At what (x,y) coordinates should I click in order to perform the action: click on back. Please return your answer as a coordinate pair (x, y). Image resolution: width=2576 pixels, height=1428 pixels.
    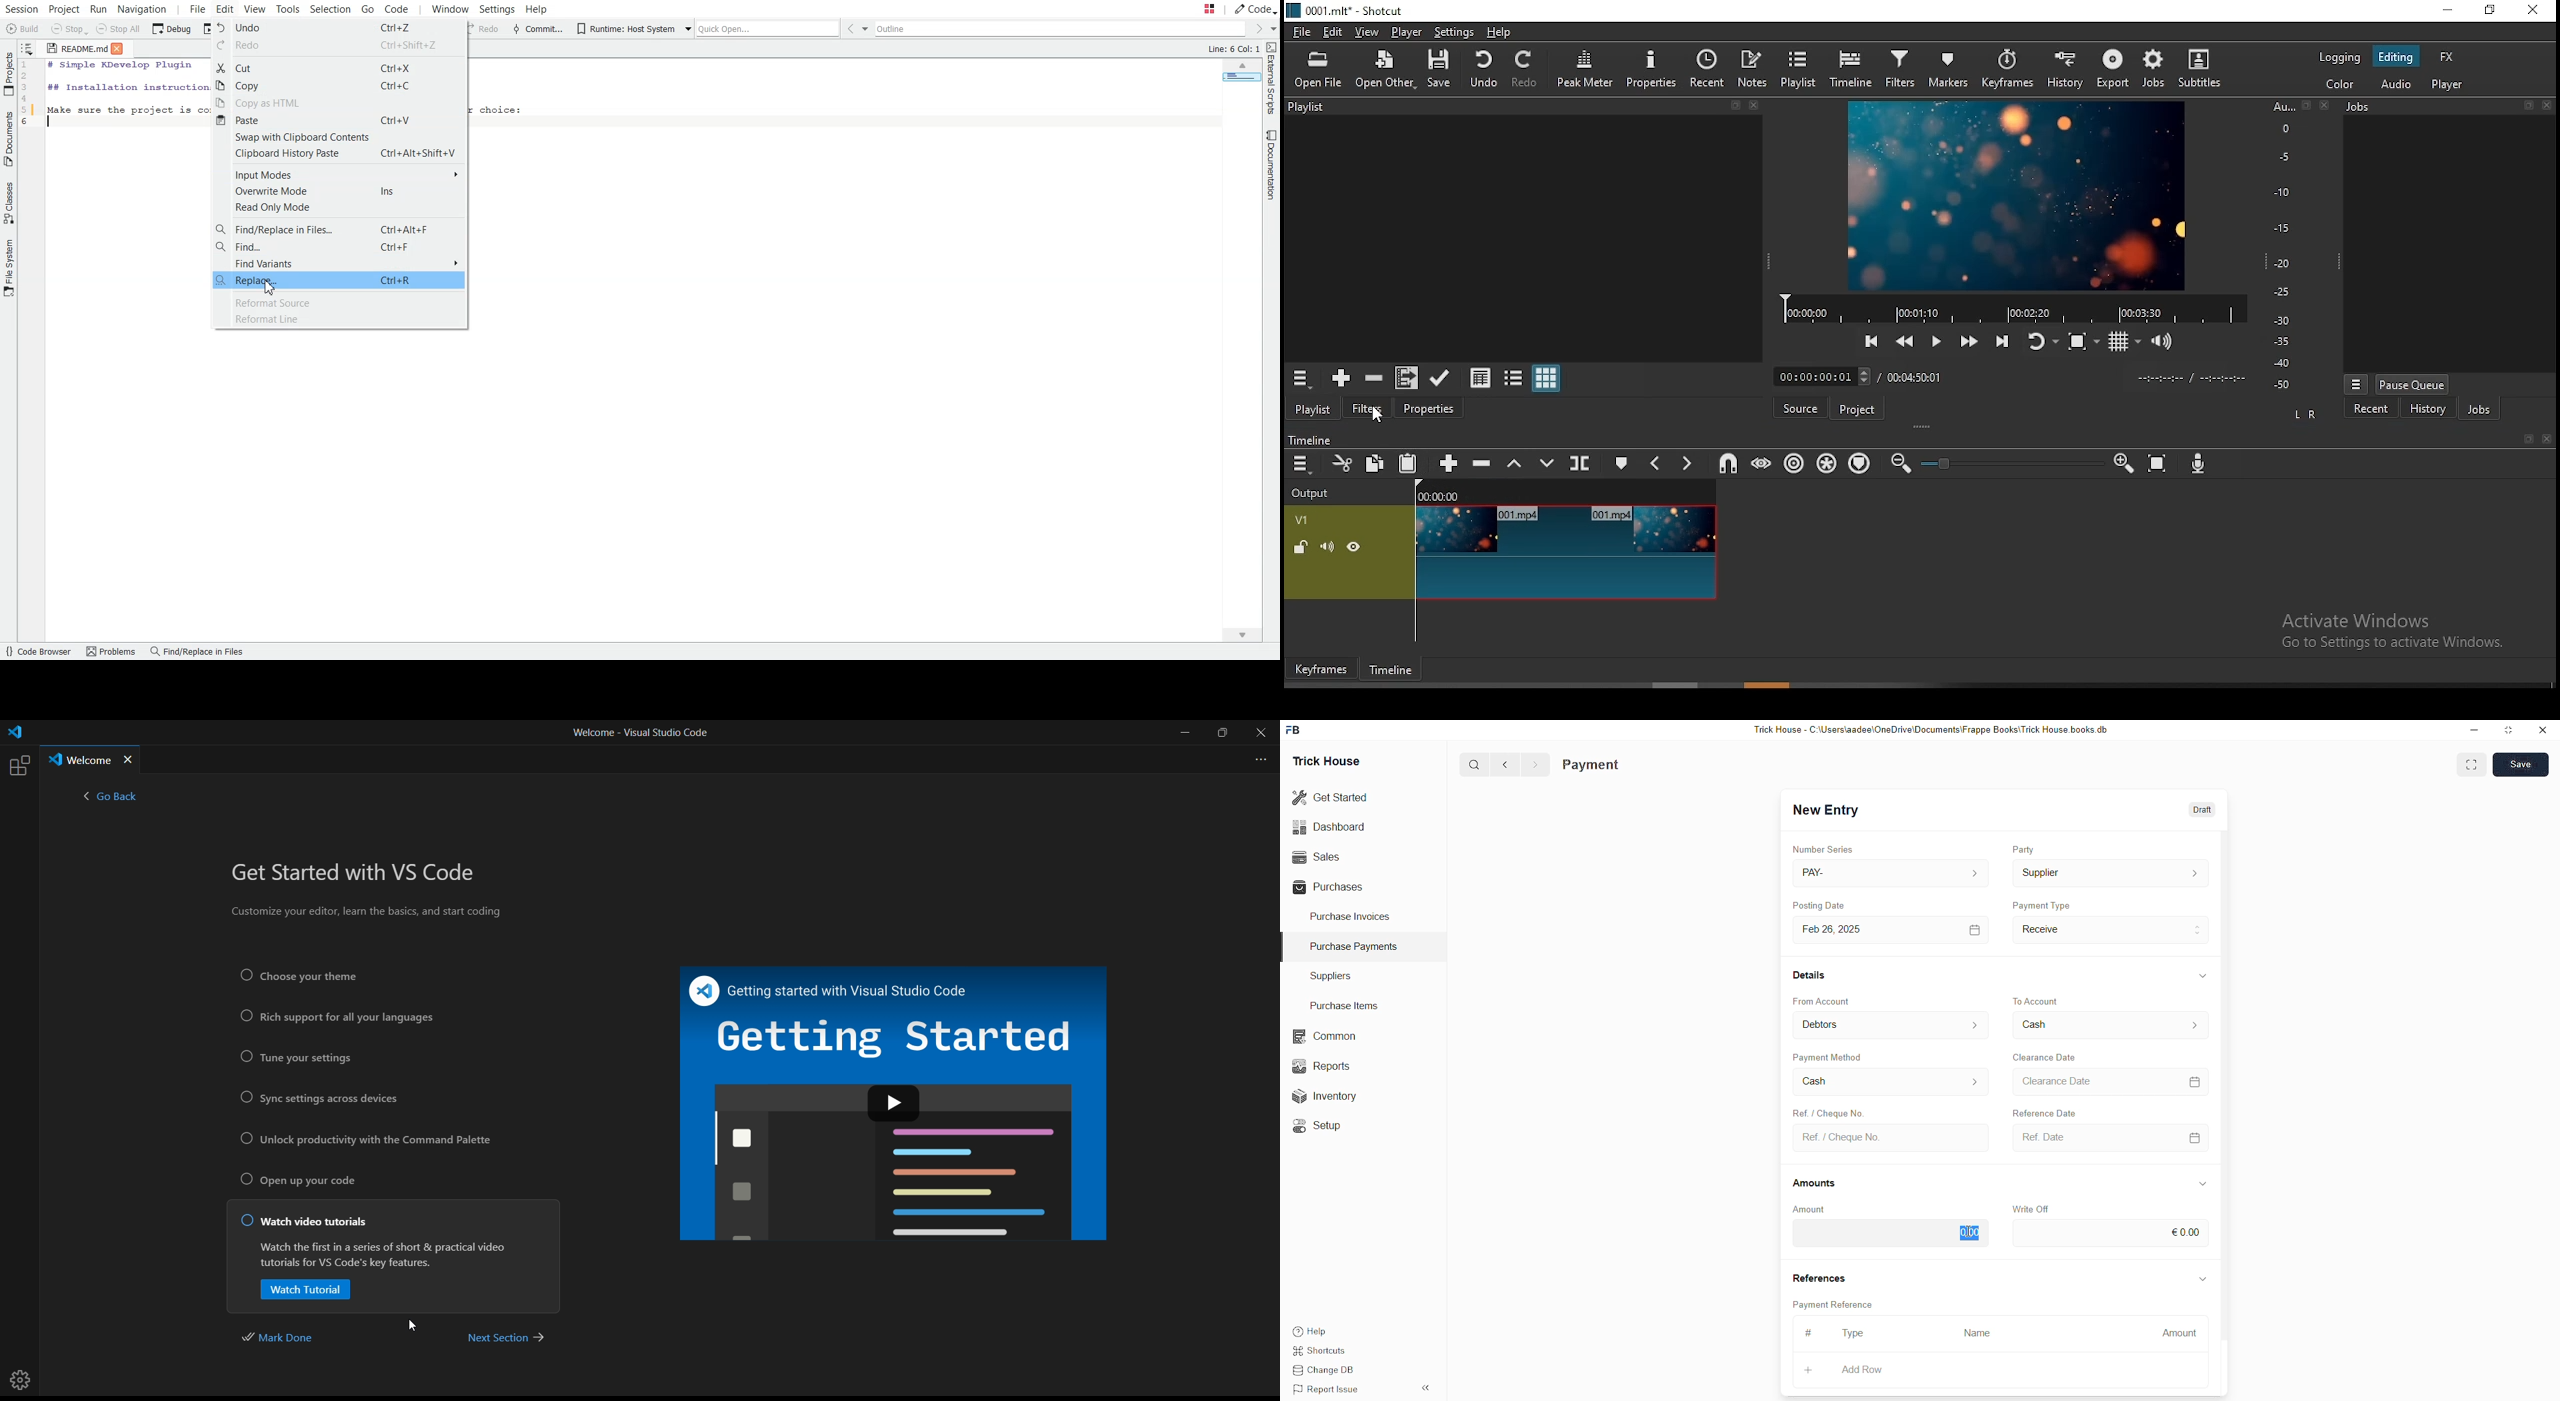
    Looking at the image, I should click on (1506, 764).